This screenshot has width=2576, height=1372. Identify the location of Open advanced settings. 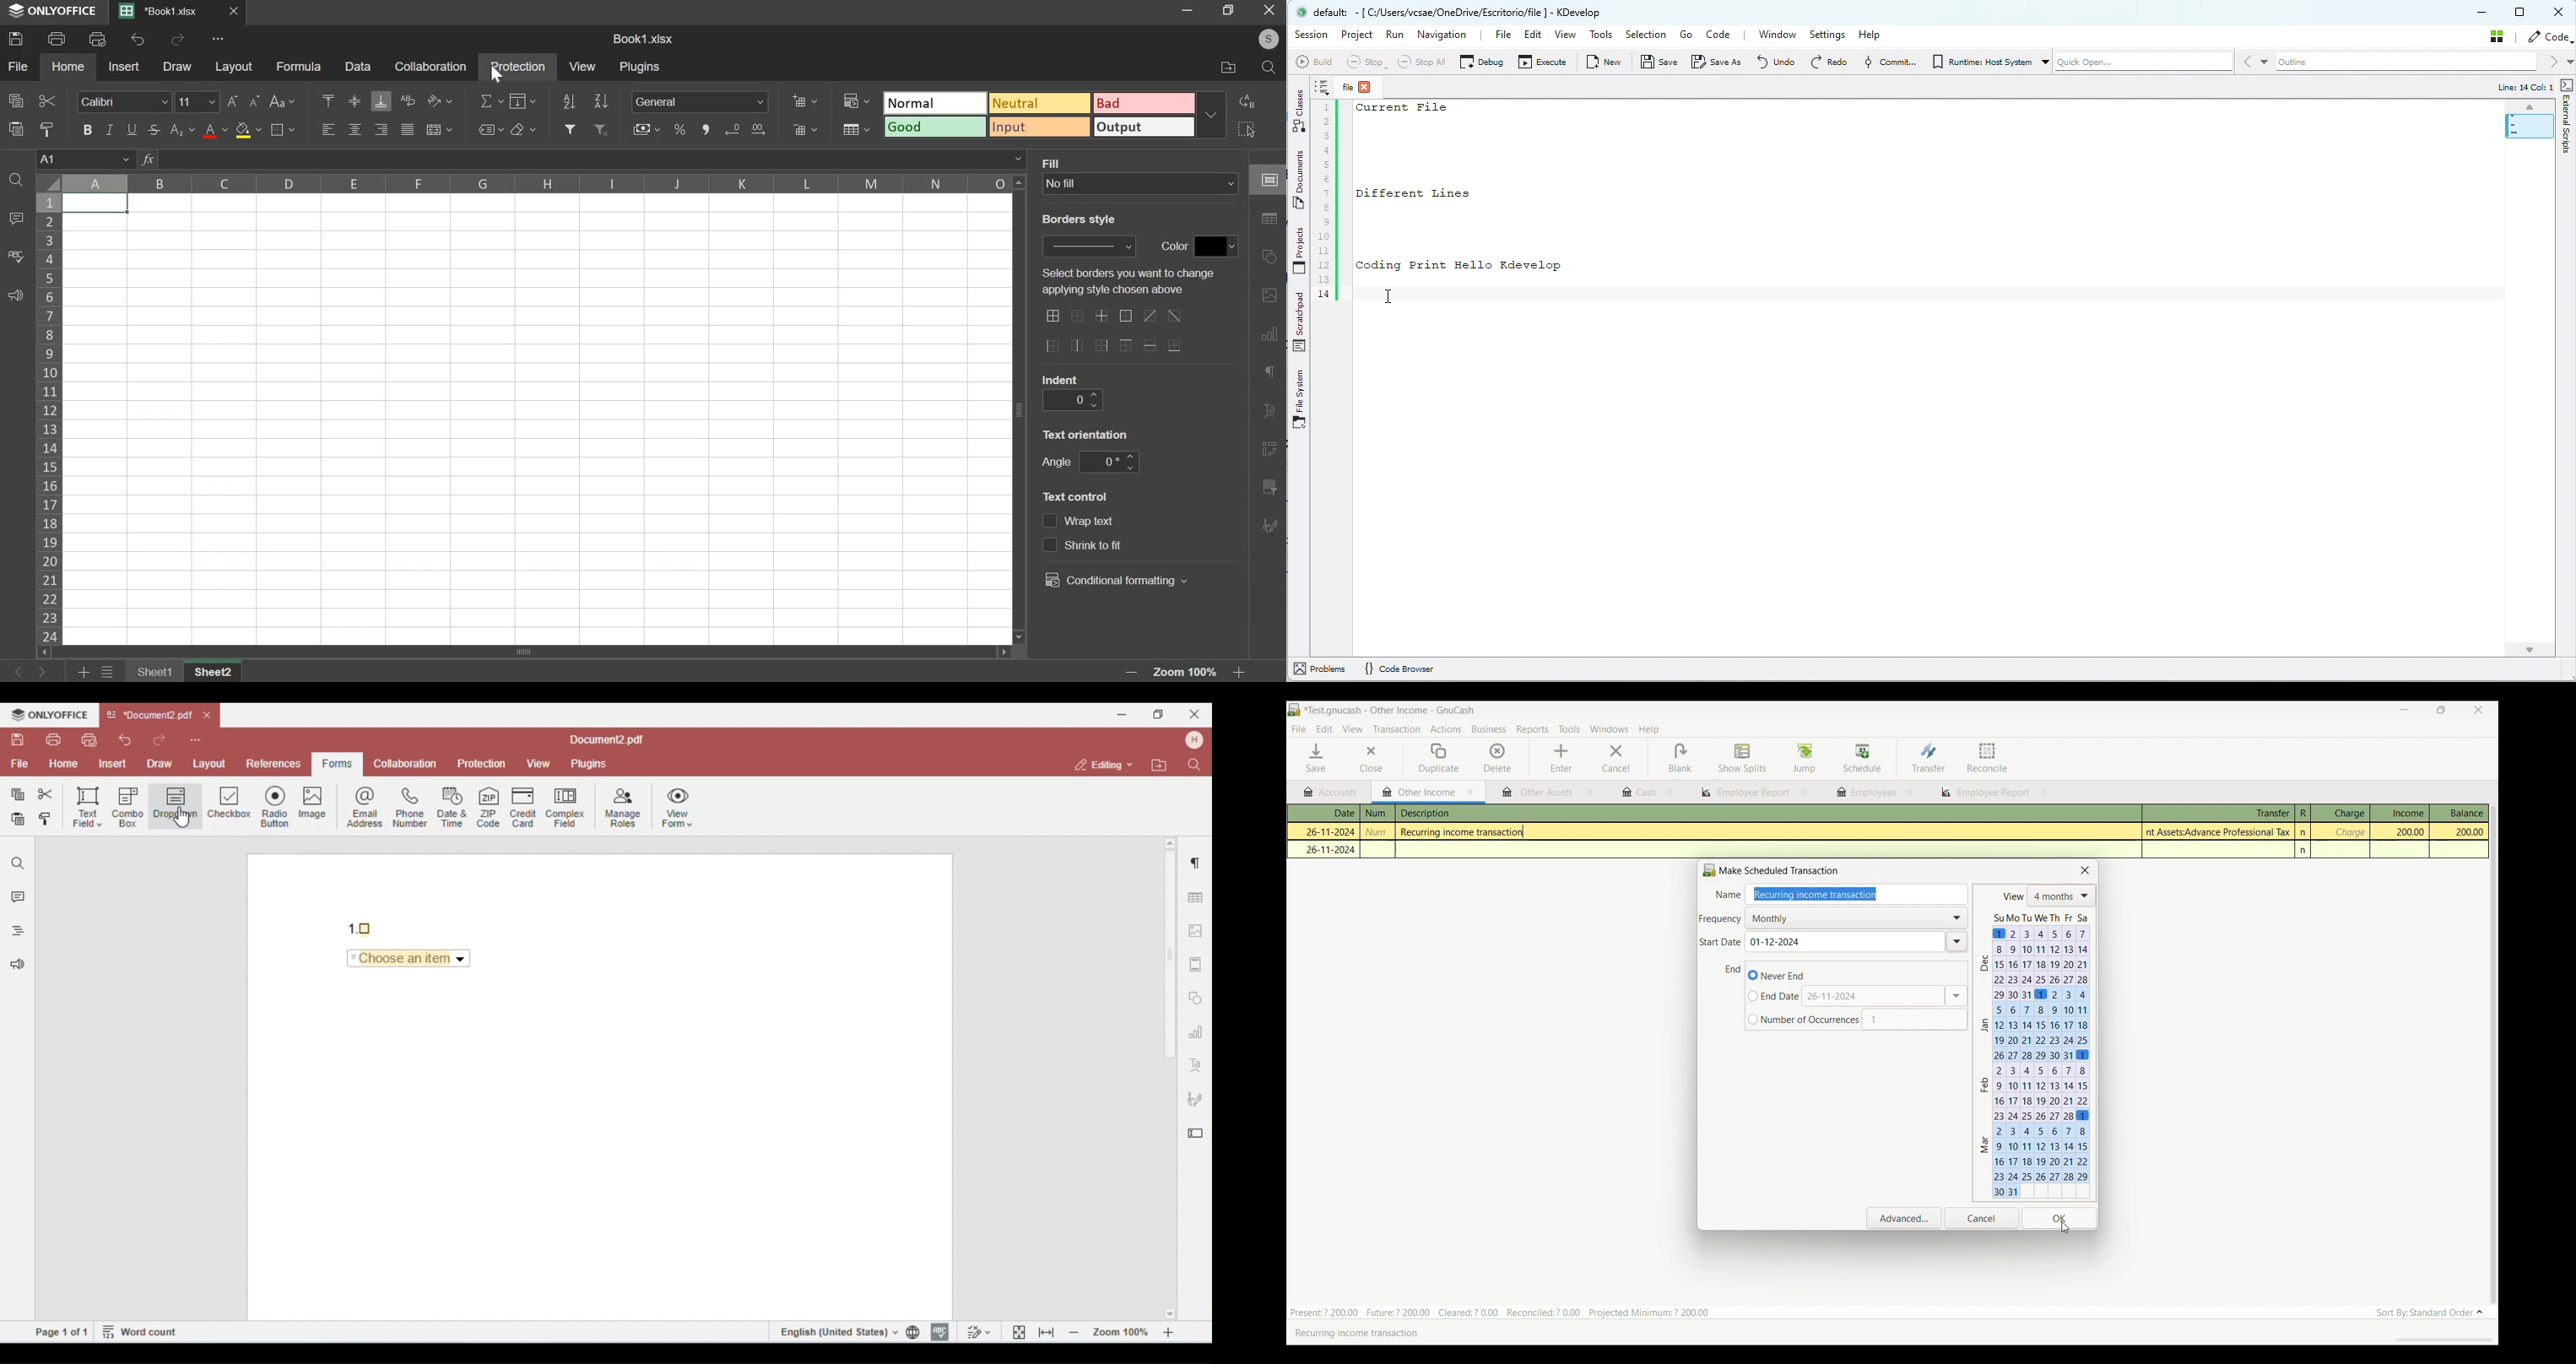
(1905, 1218).